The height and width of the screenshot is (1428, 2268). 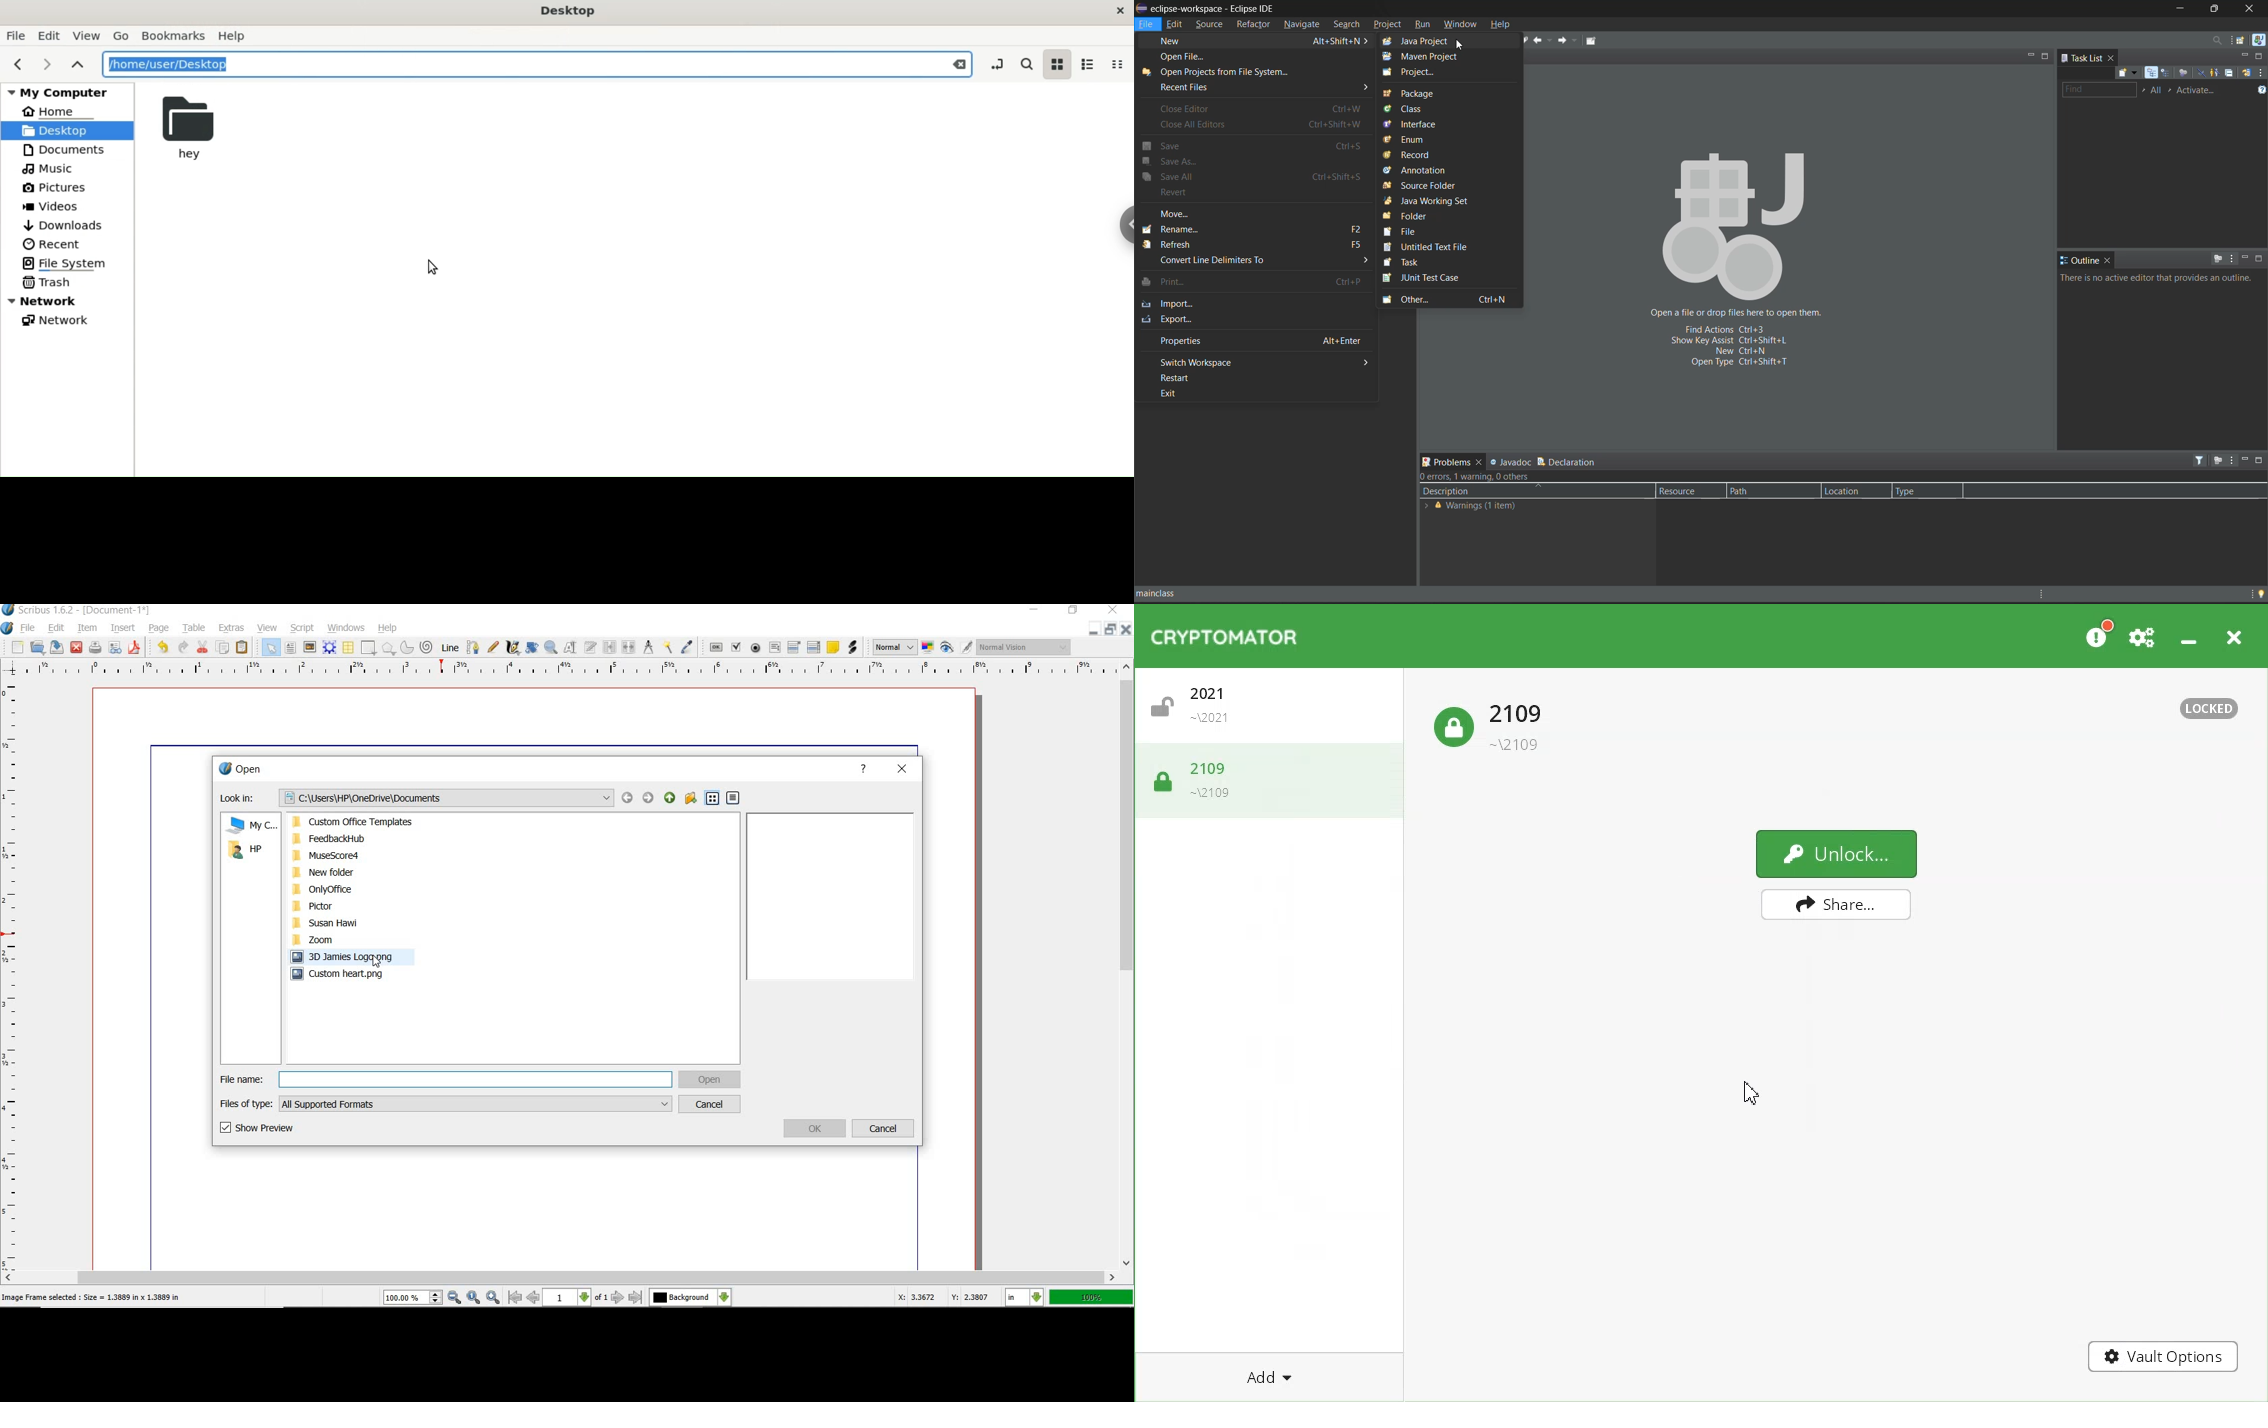 I want to click on scrollbar, so click(x=561, y=1278).